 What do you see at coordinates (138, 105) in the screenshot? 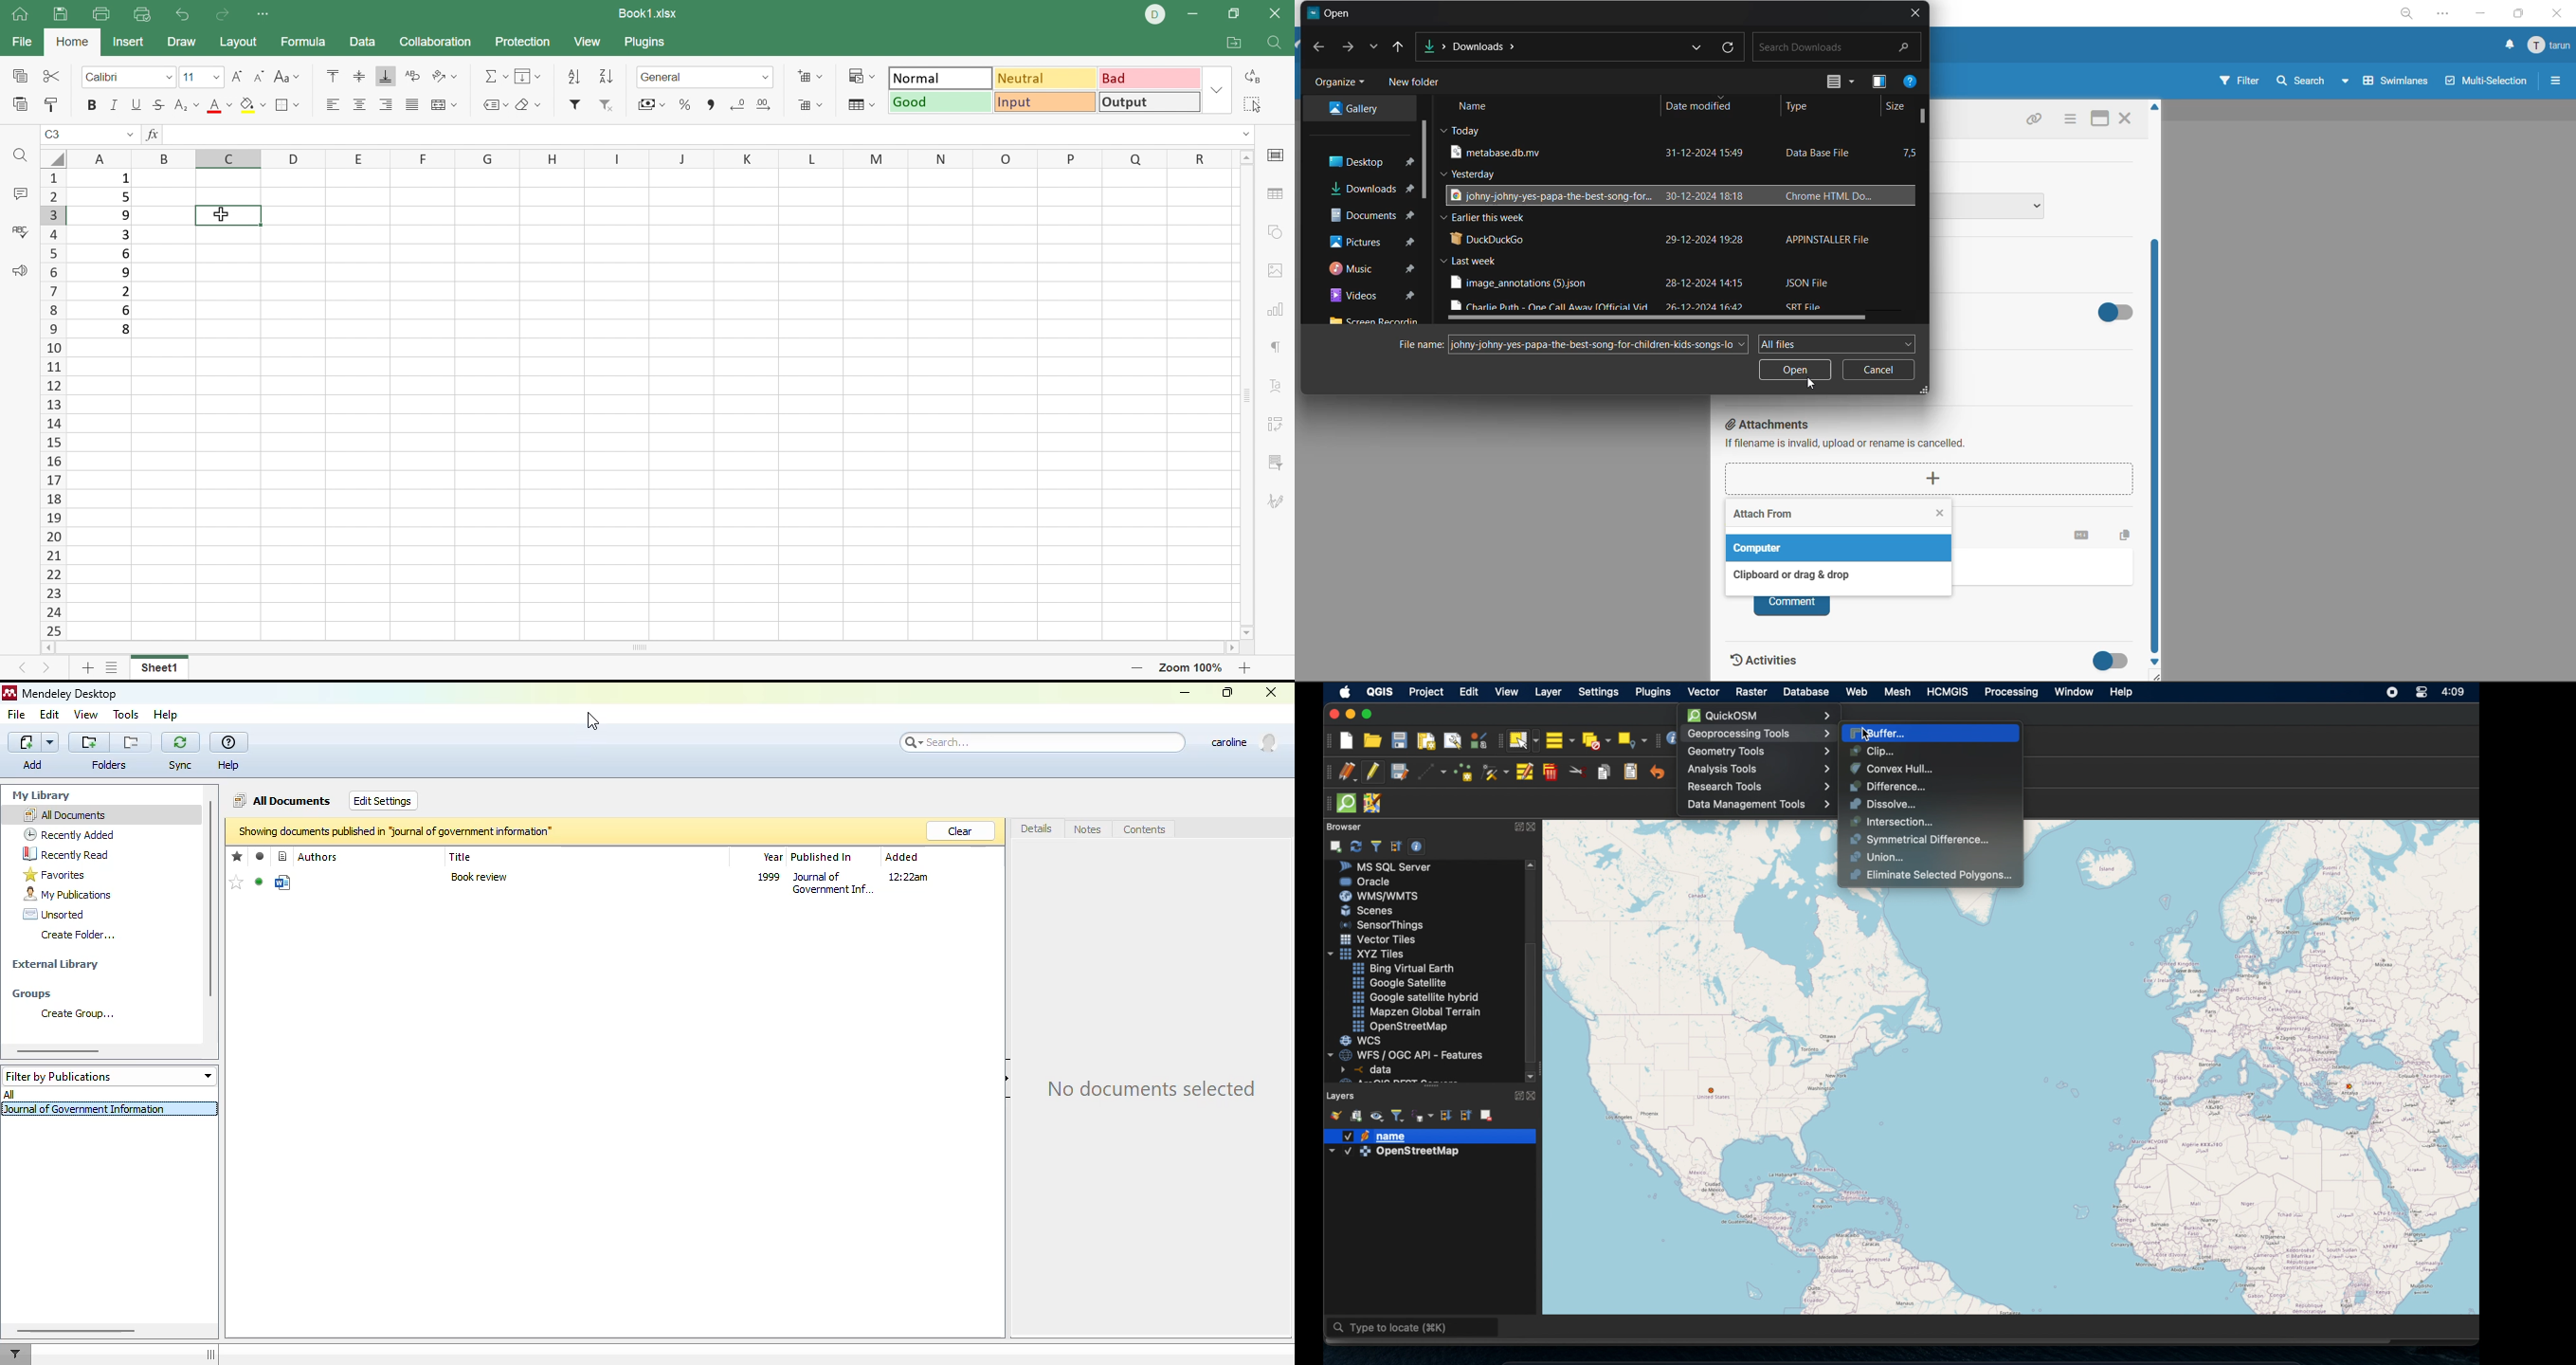
I see `Underline` at bounding box center [138, 105].